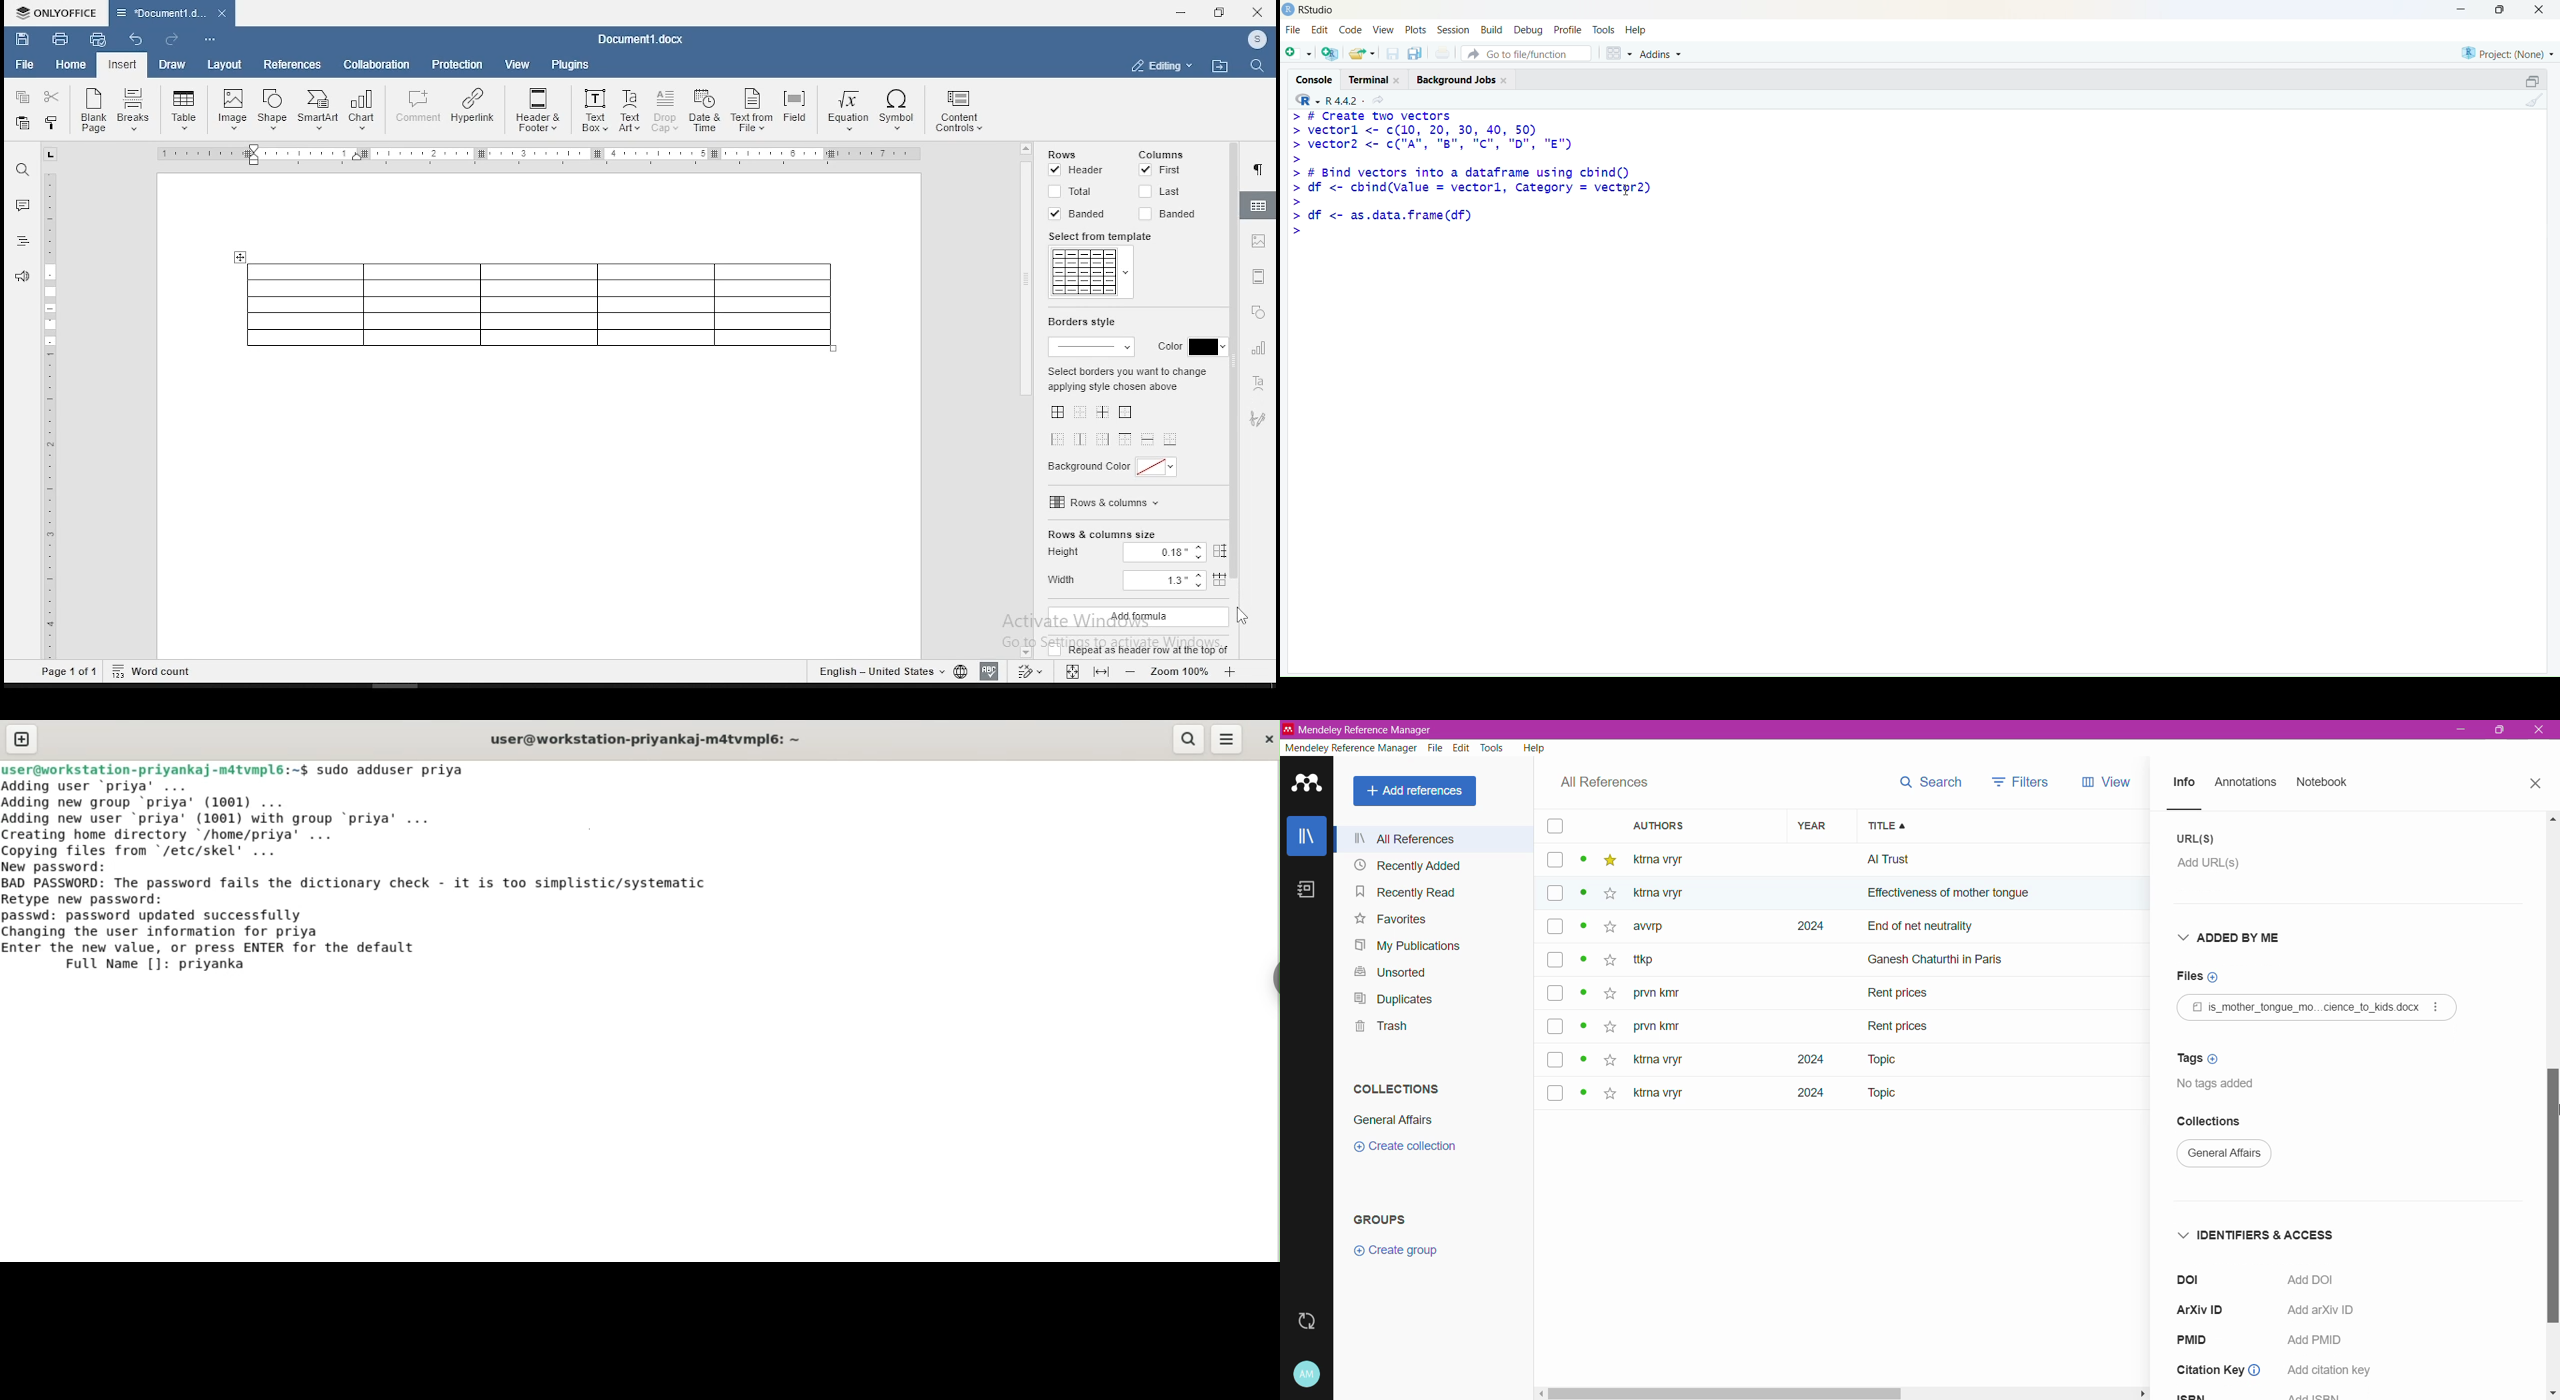 The height and width of the screenshot is (1400, 2576). What do you see at coordinates (1371, 729) in the screenshot?
I see `Application Name` at bounding box center [1371, 729].